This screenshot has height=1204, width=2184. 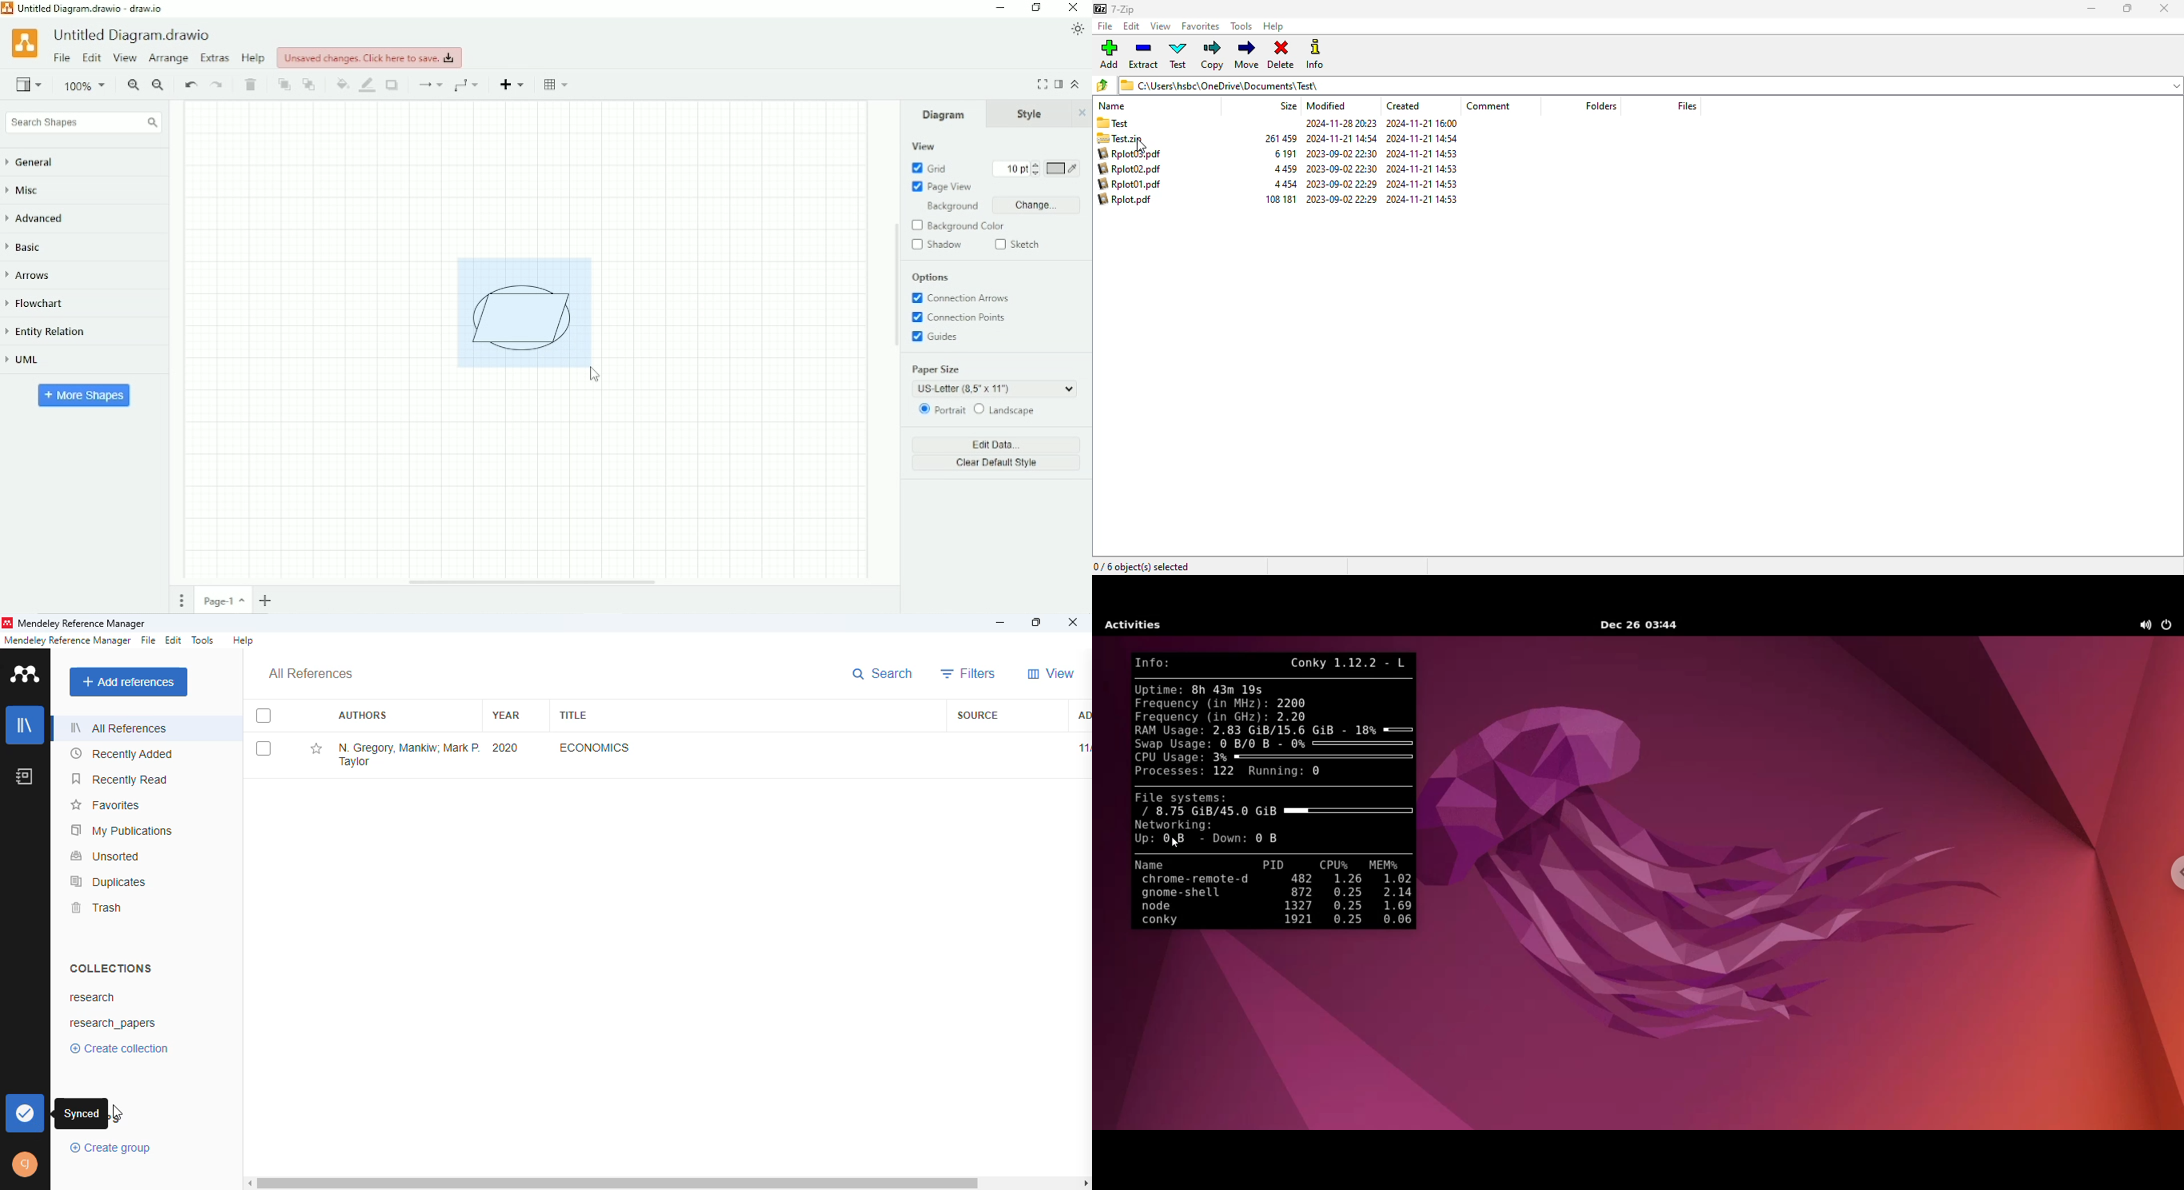 I want to click on Background, so click(x=948, y=207).